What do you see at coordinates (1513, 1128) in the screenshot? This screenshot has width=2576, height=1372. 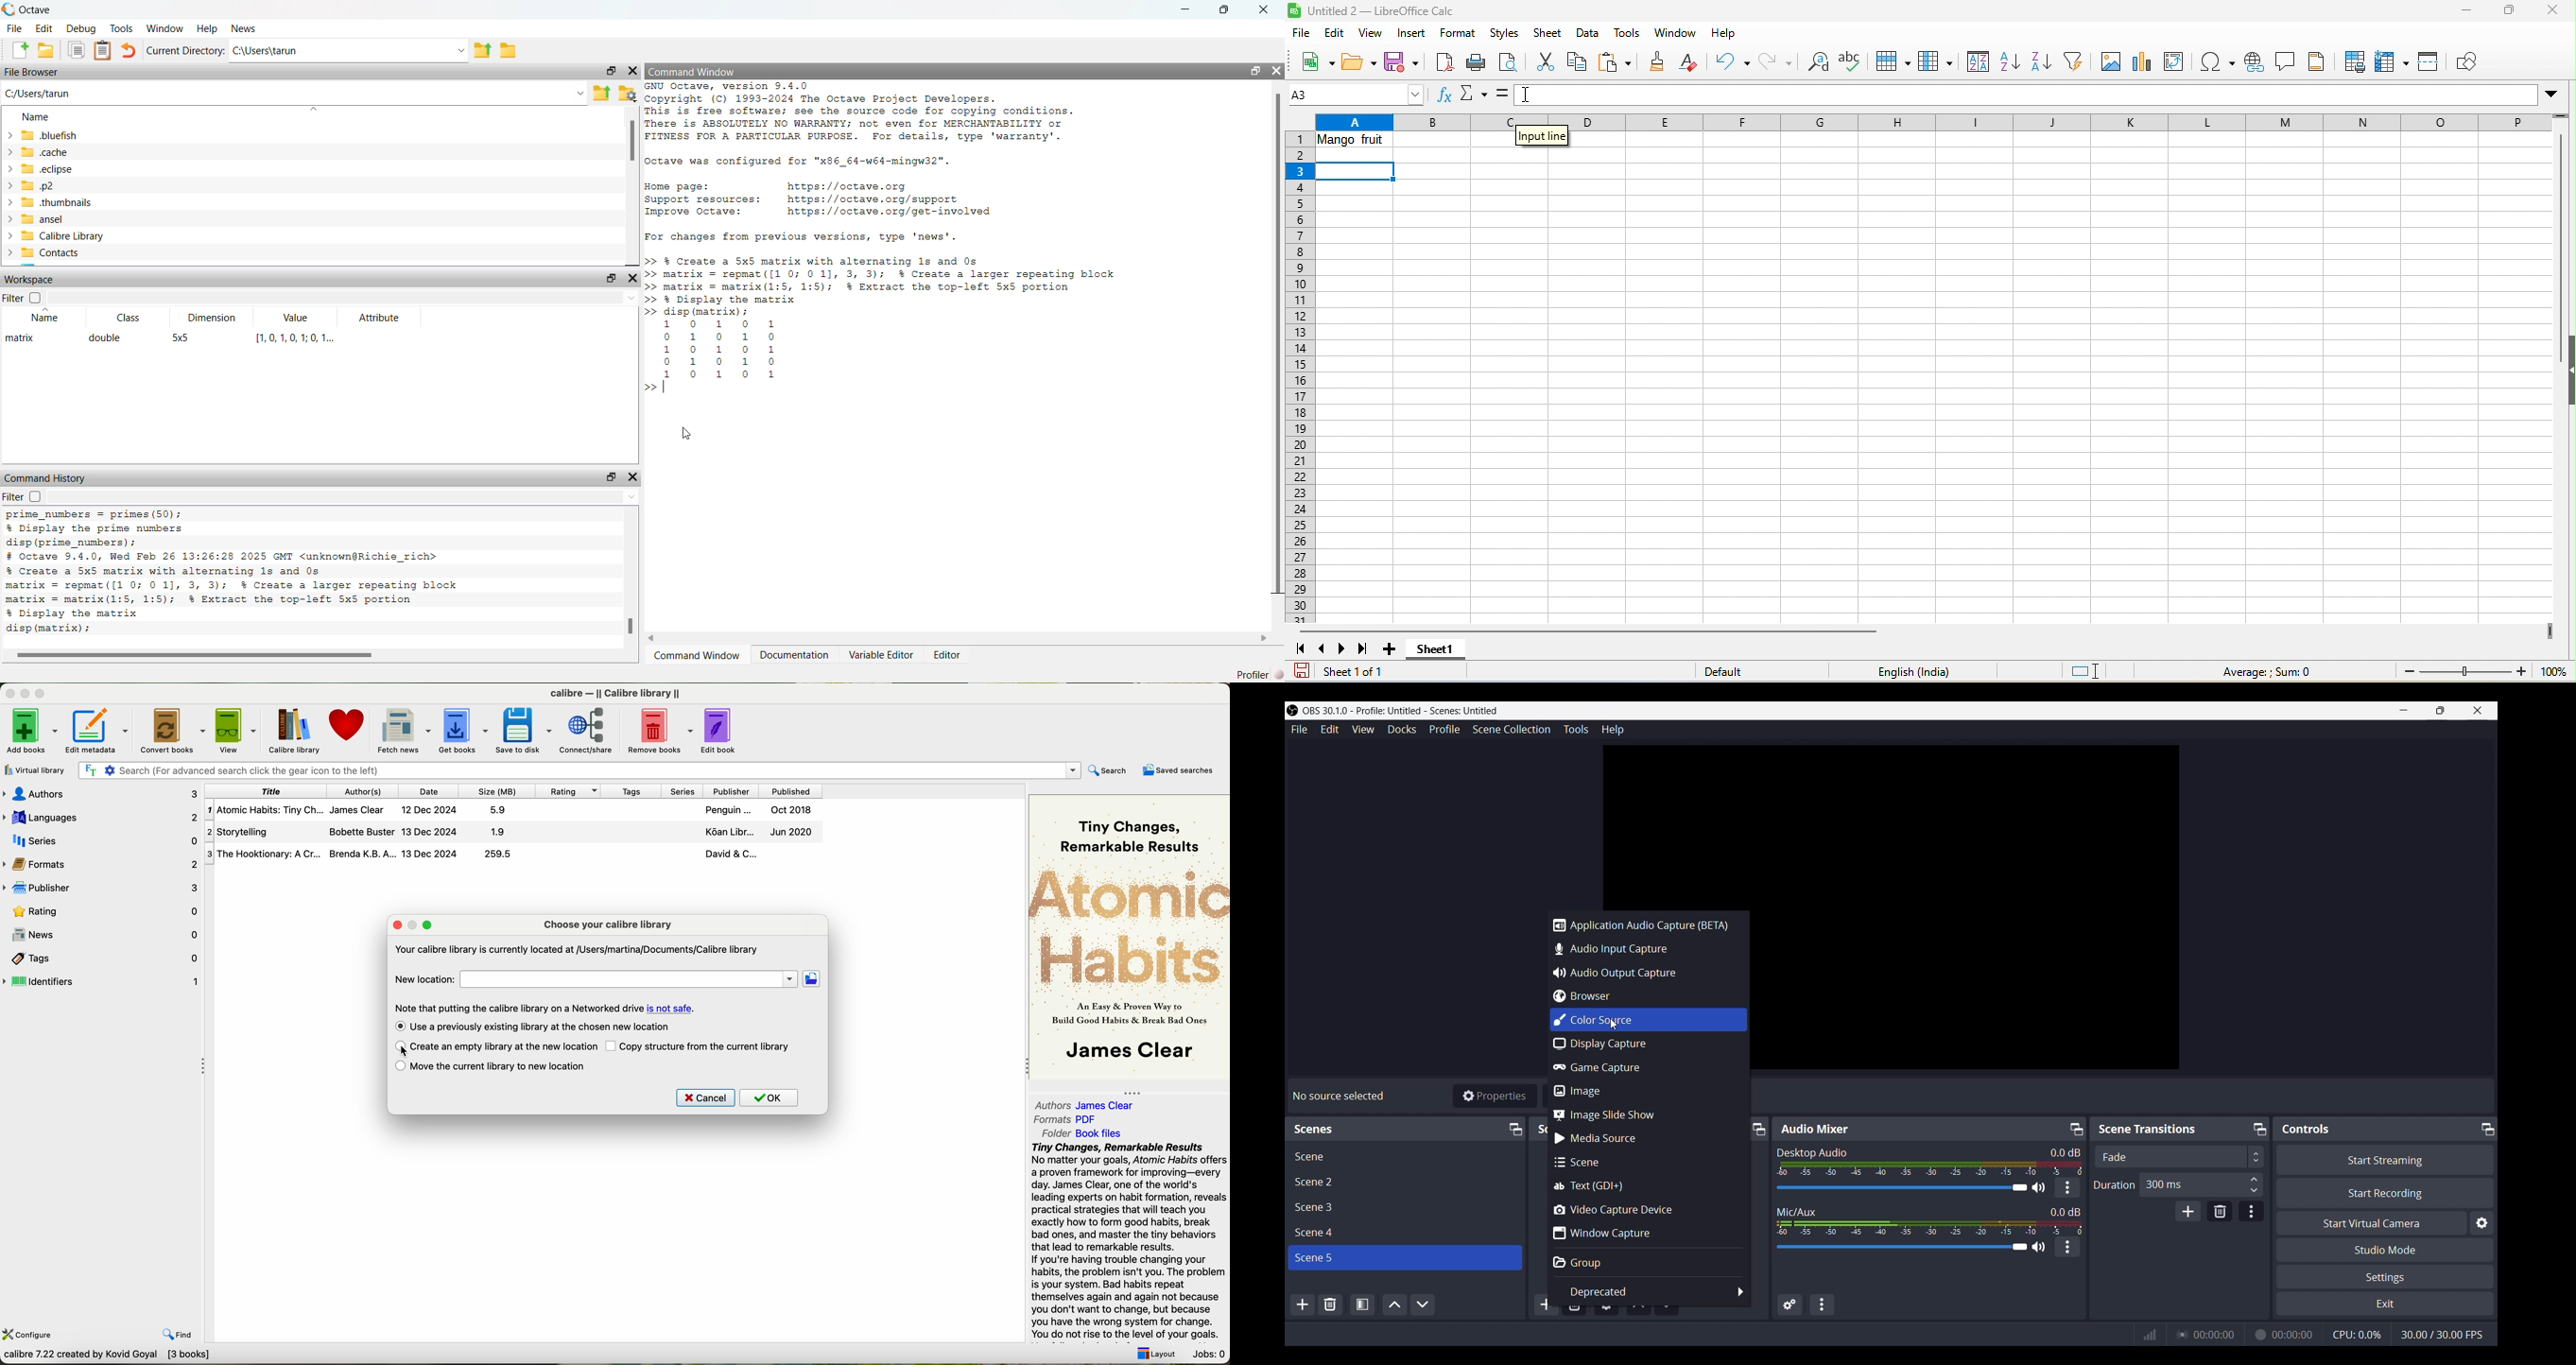 I see `Maximize` at bounding box center [1513, 1128].